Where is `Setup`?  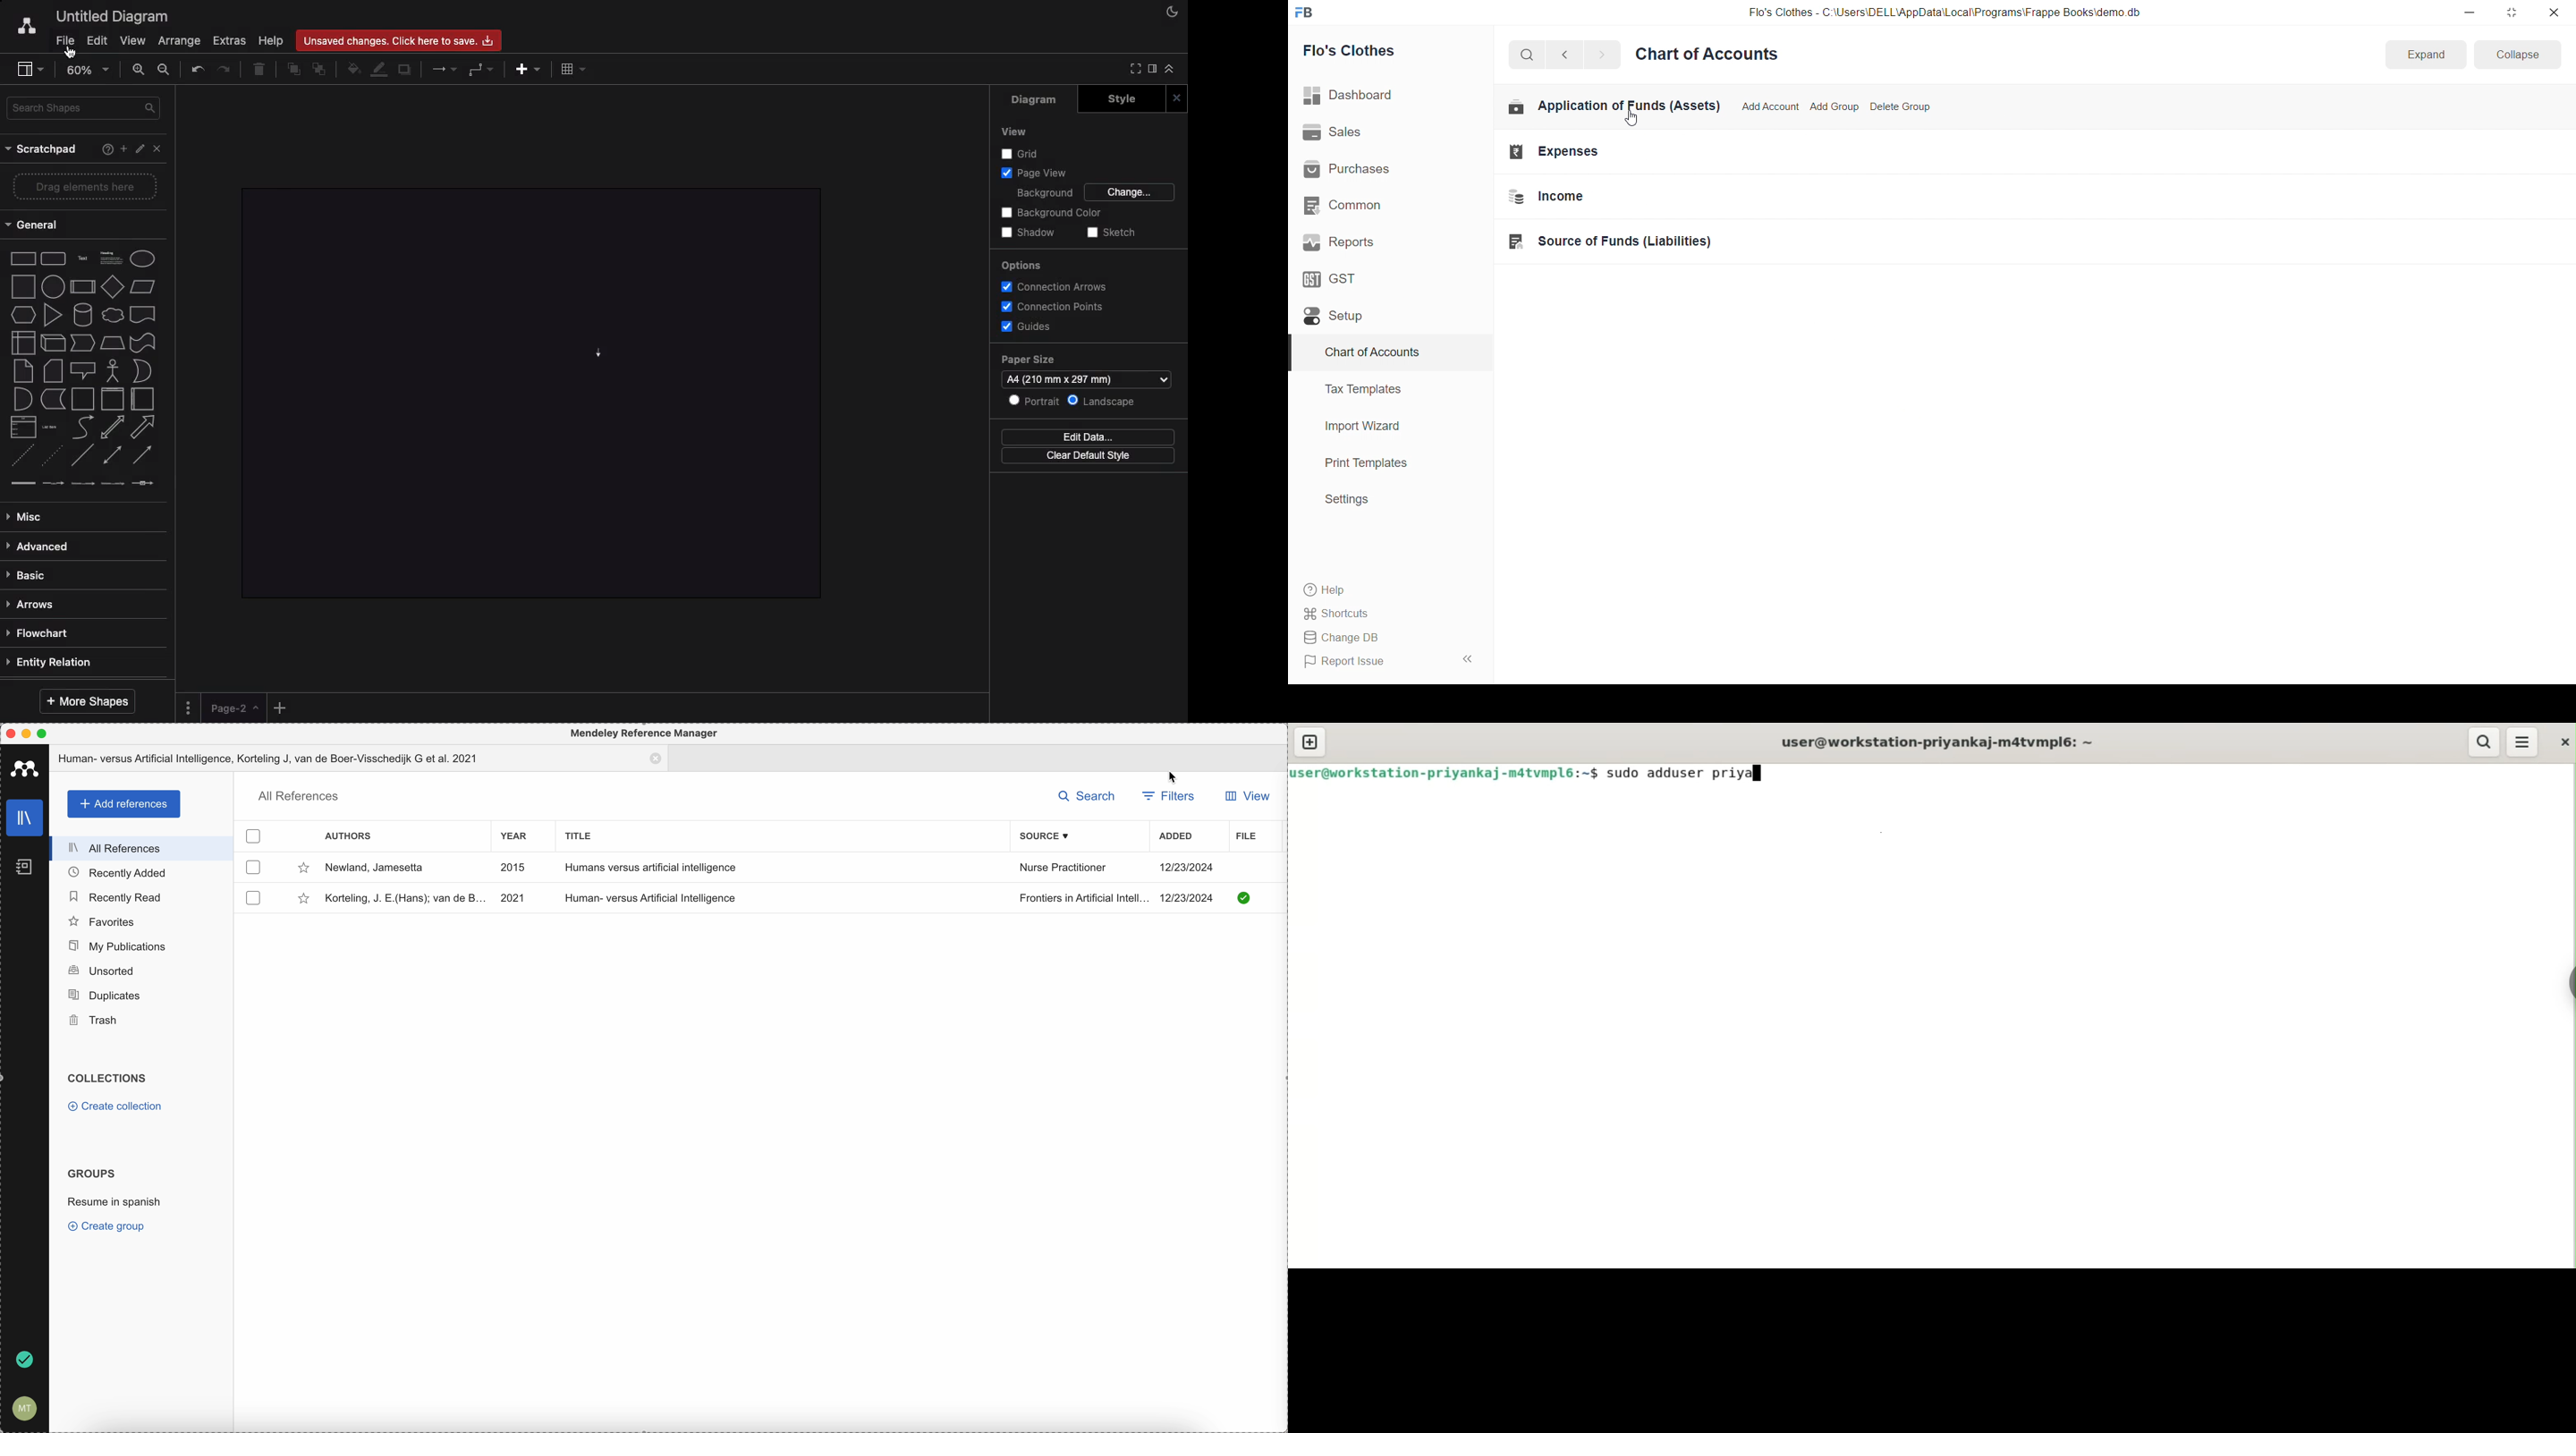
Setup is located at coordinates (1384, 315).